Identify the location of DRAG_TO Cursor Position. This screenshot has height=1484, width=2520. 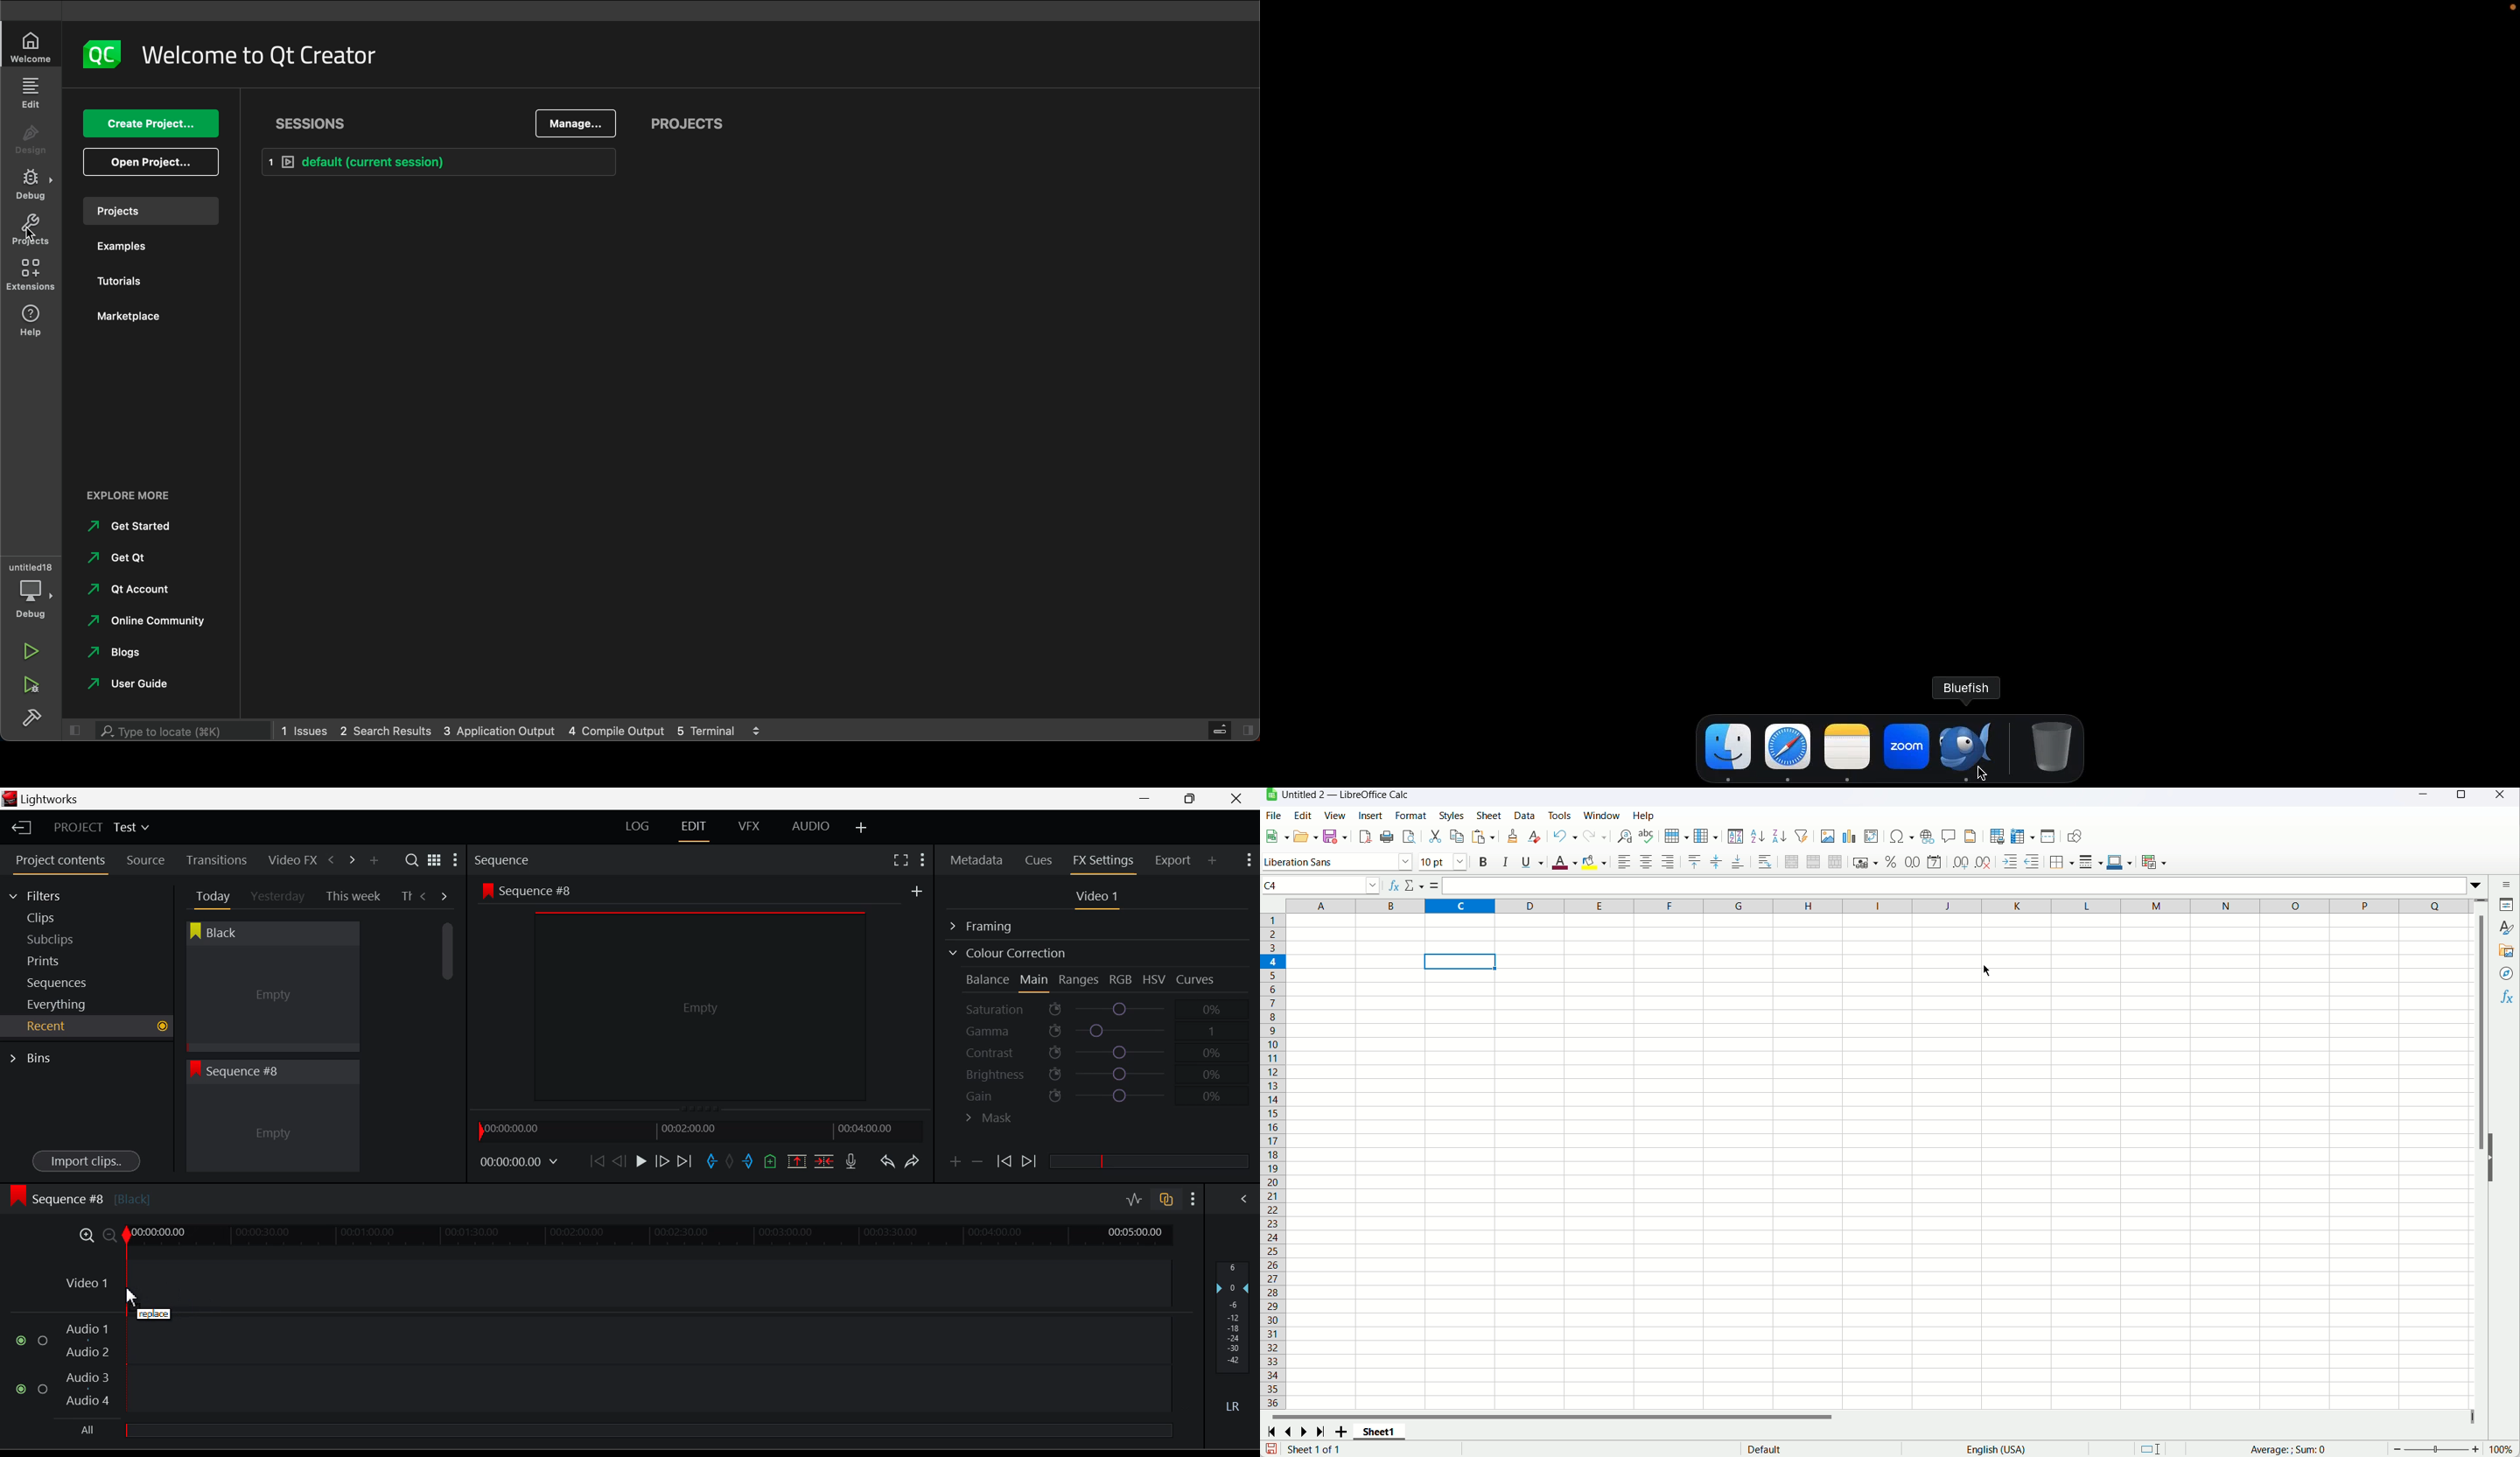
(138, 1297).